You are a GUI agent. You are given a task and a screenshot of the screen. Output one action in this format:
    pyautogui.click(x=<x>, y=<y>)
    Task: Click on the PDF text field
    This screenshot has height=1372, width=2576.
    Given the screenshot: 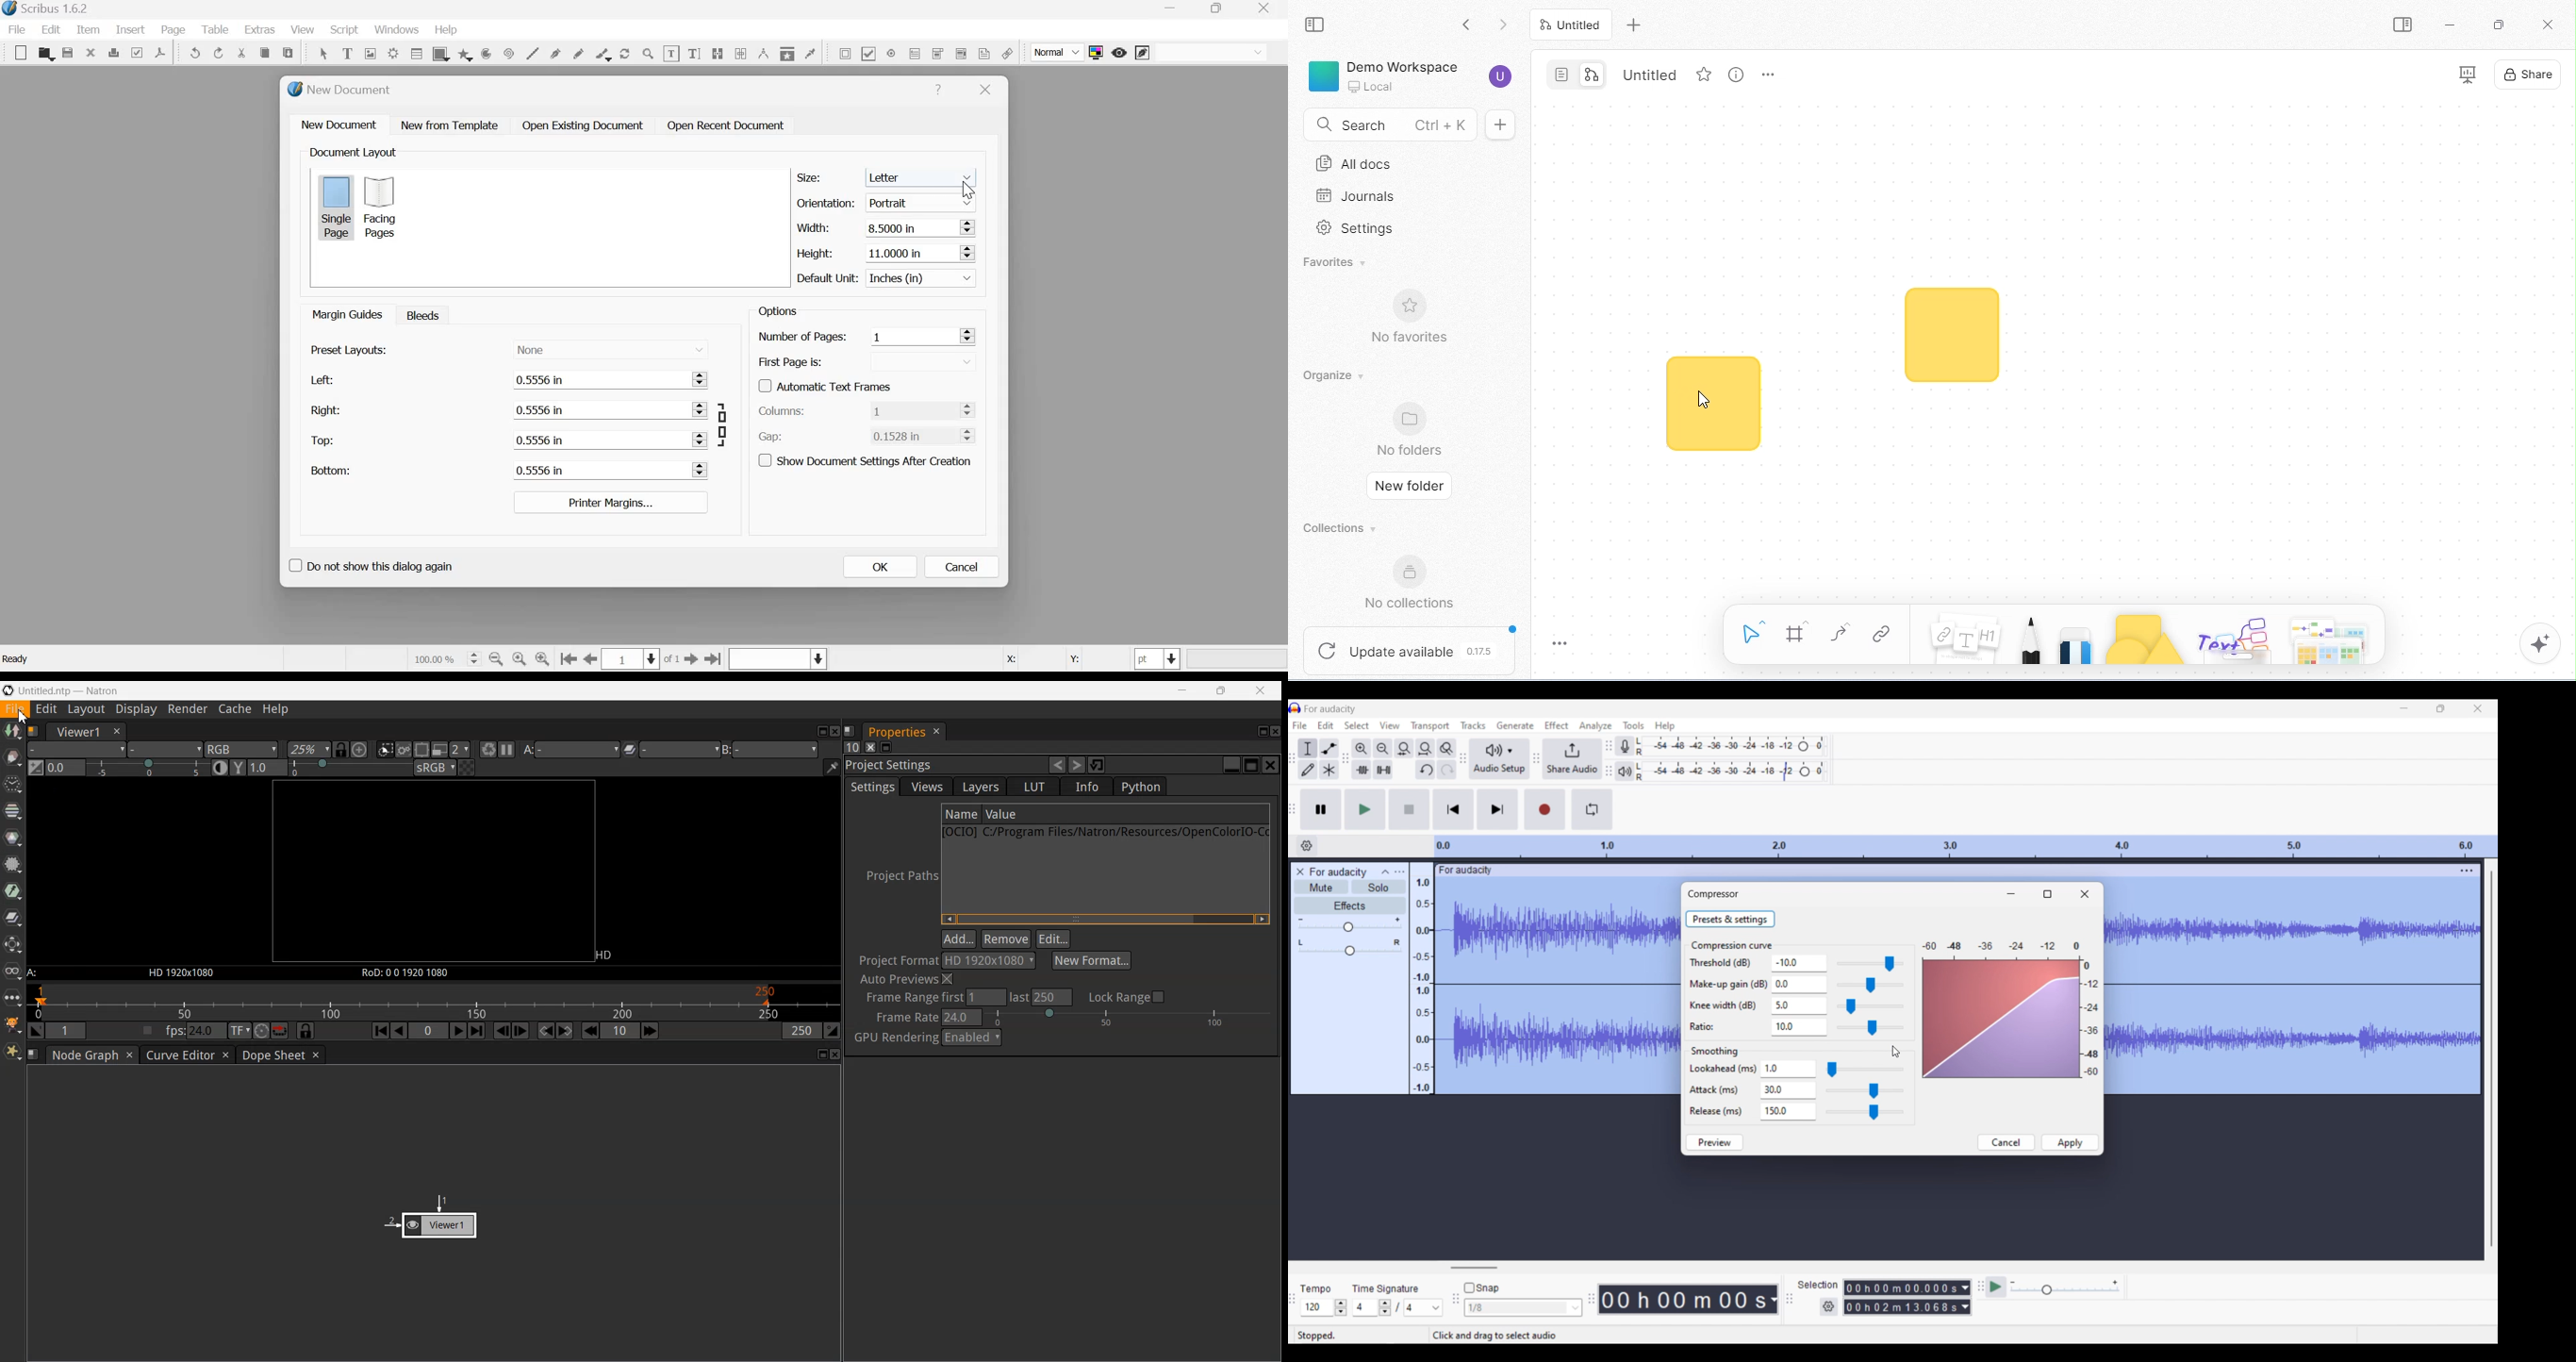 What is the action you would take?
    pyautogui.click(x=915, y=52)
    